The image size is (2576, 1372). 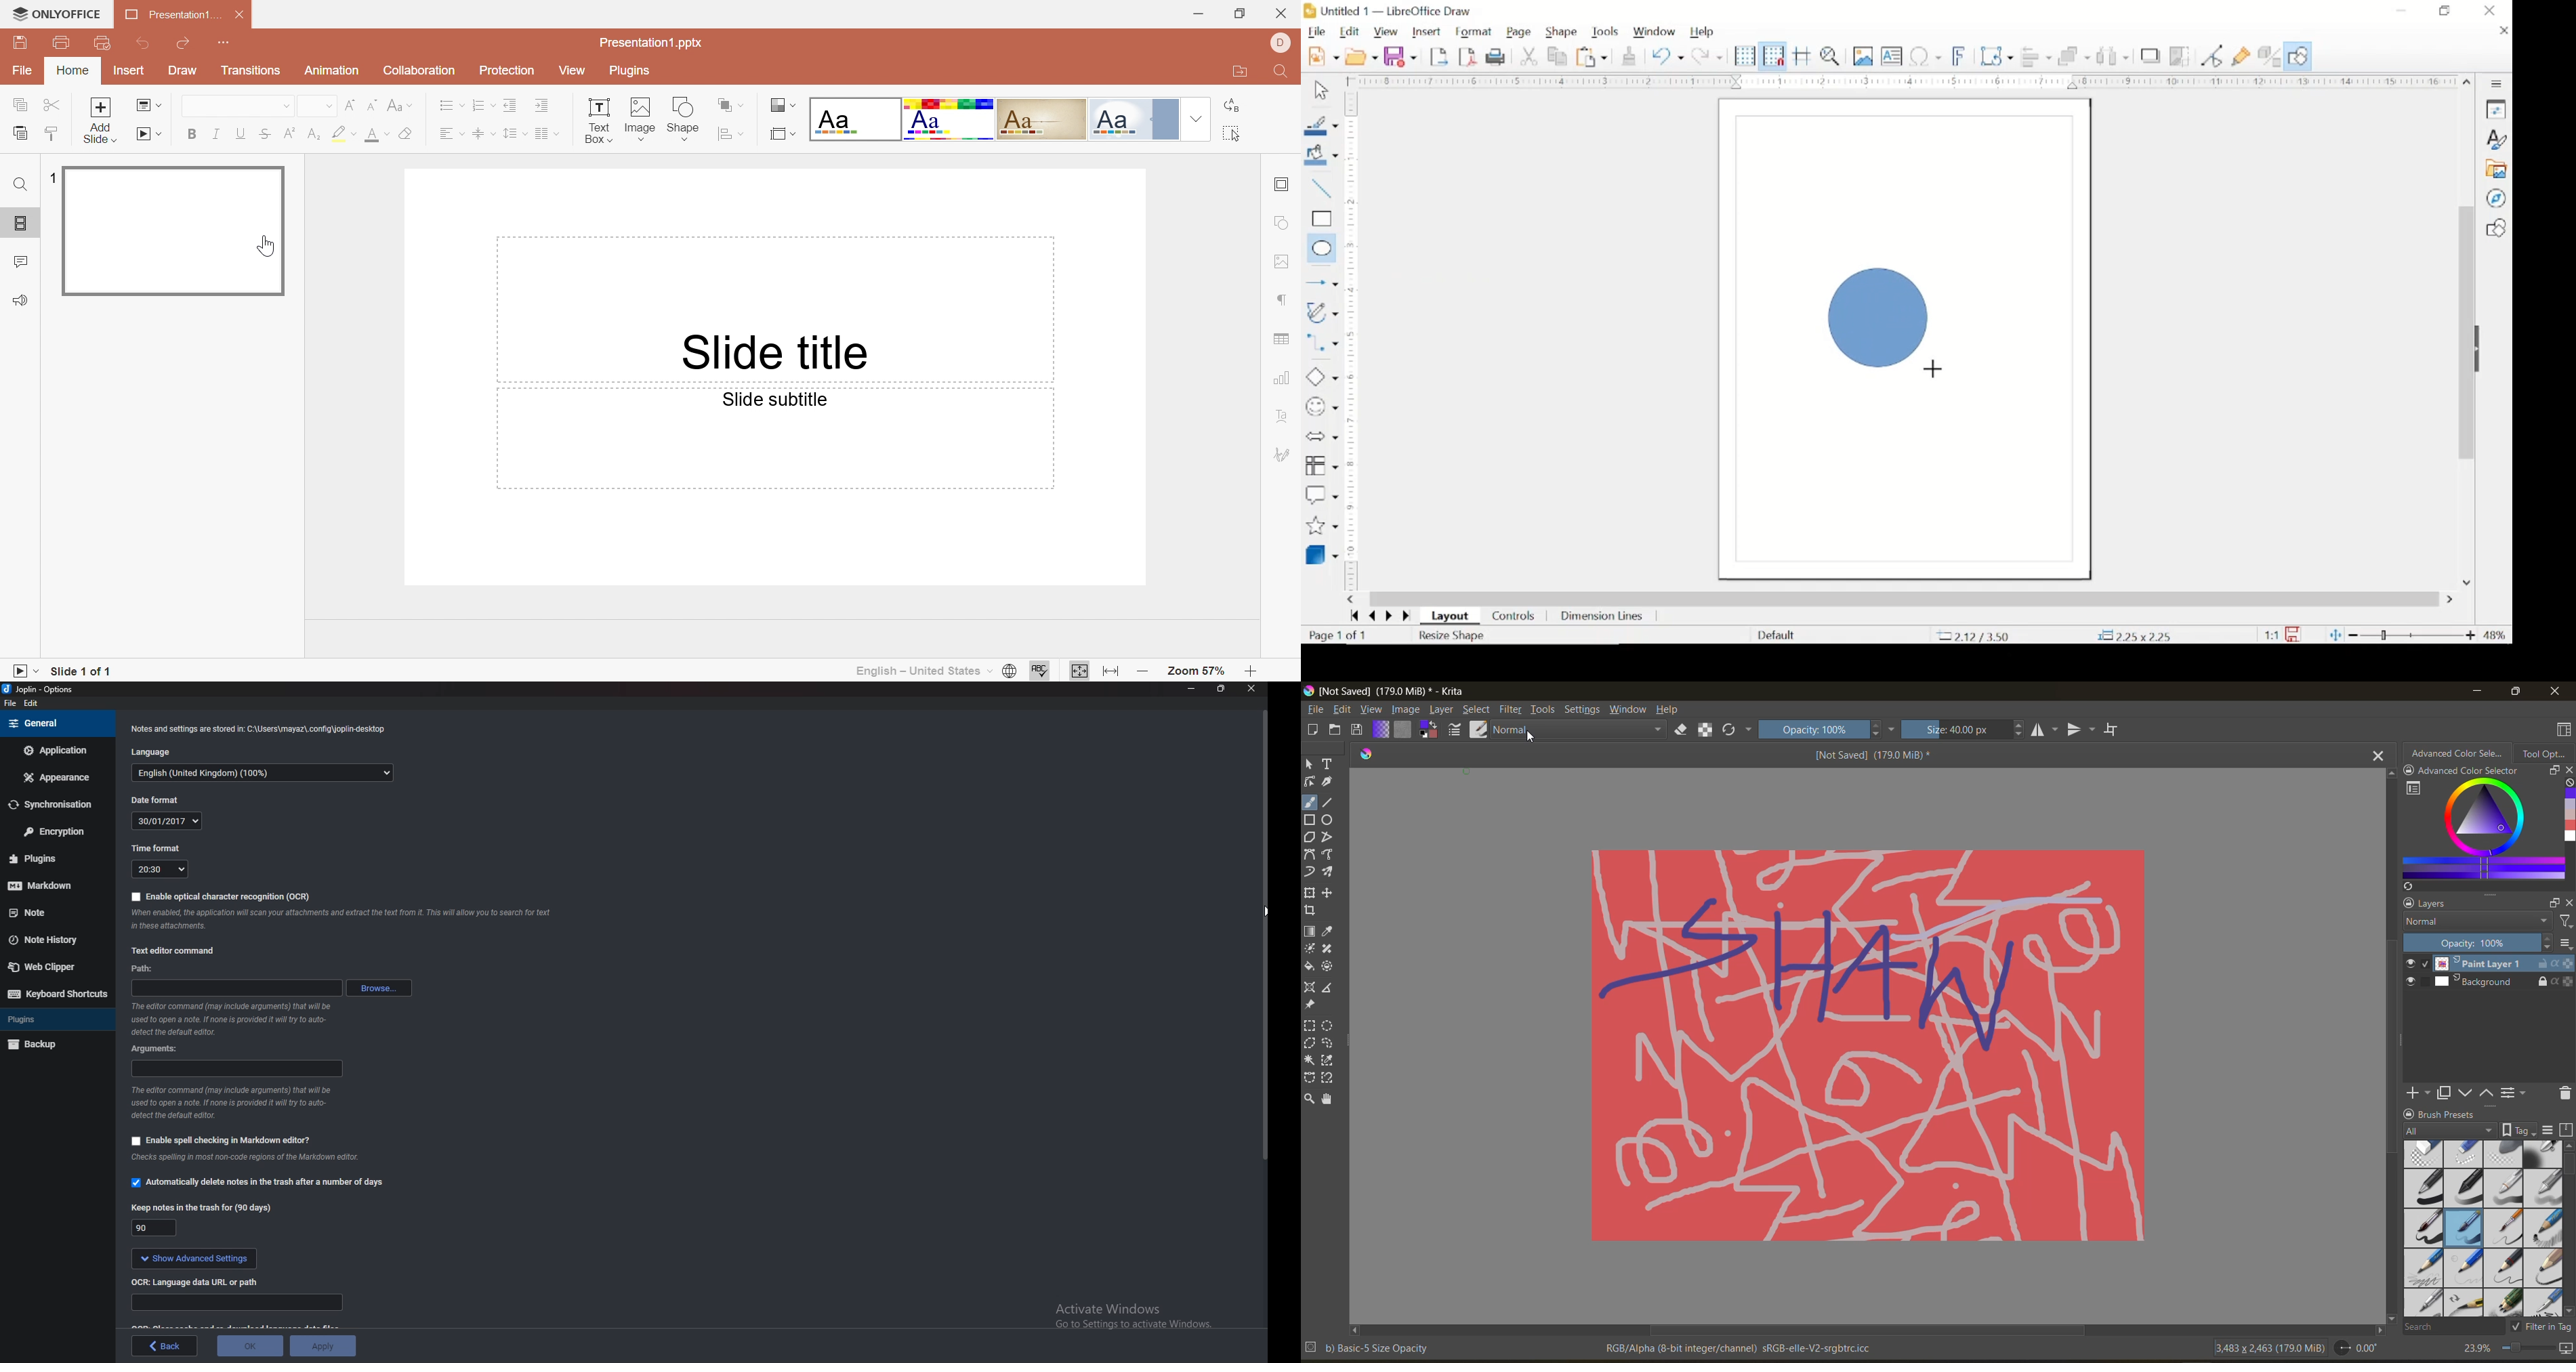 What do you see at coordinates (50, 1020) in the screenshot?
I see `Plugins` at bounding box center [50, 1020].